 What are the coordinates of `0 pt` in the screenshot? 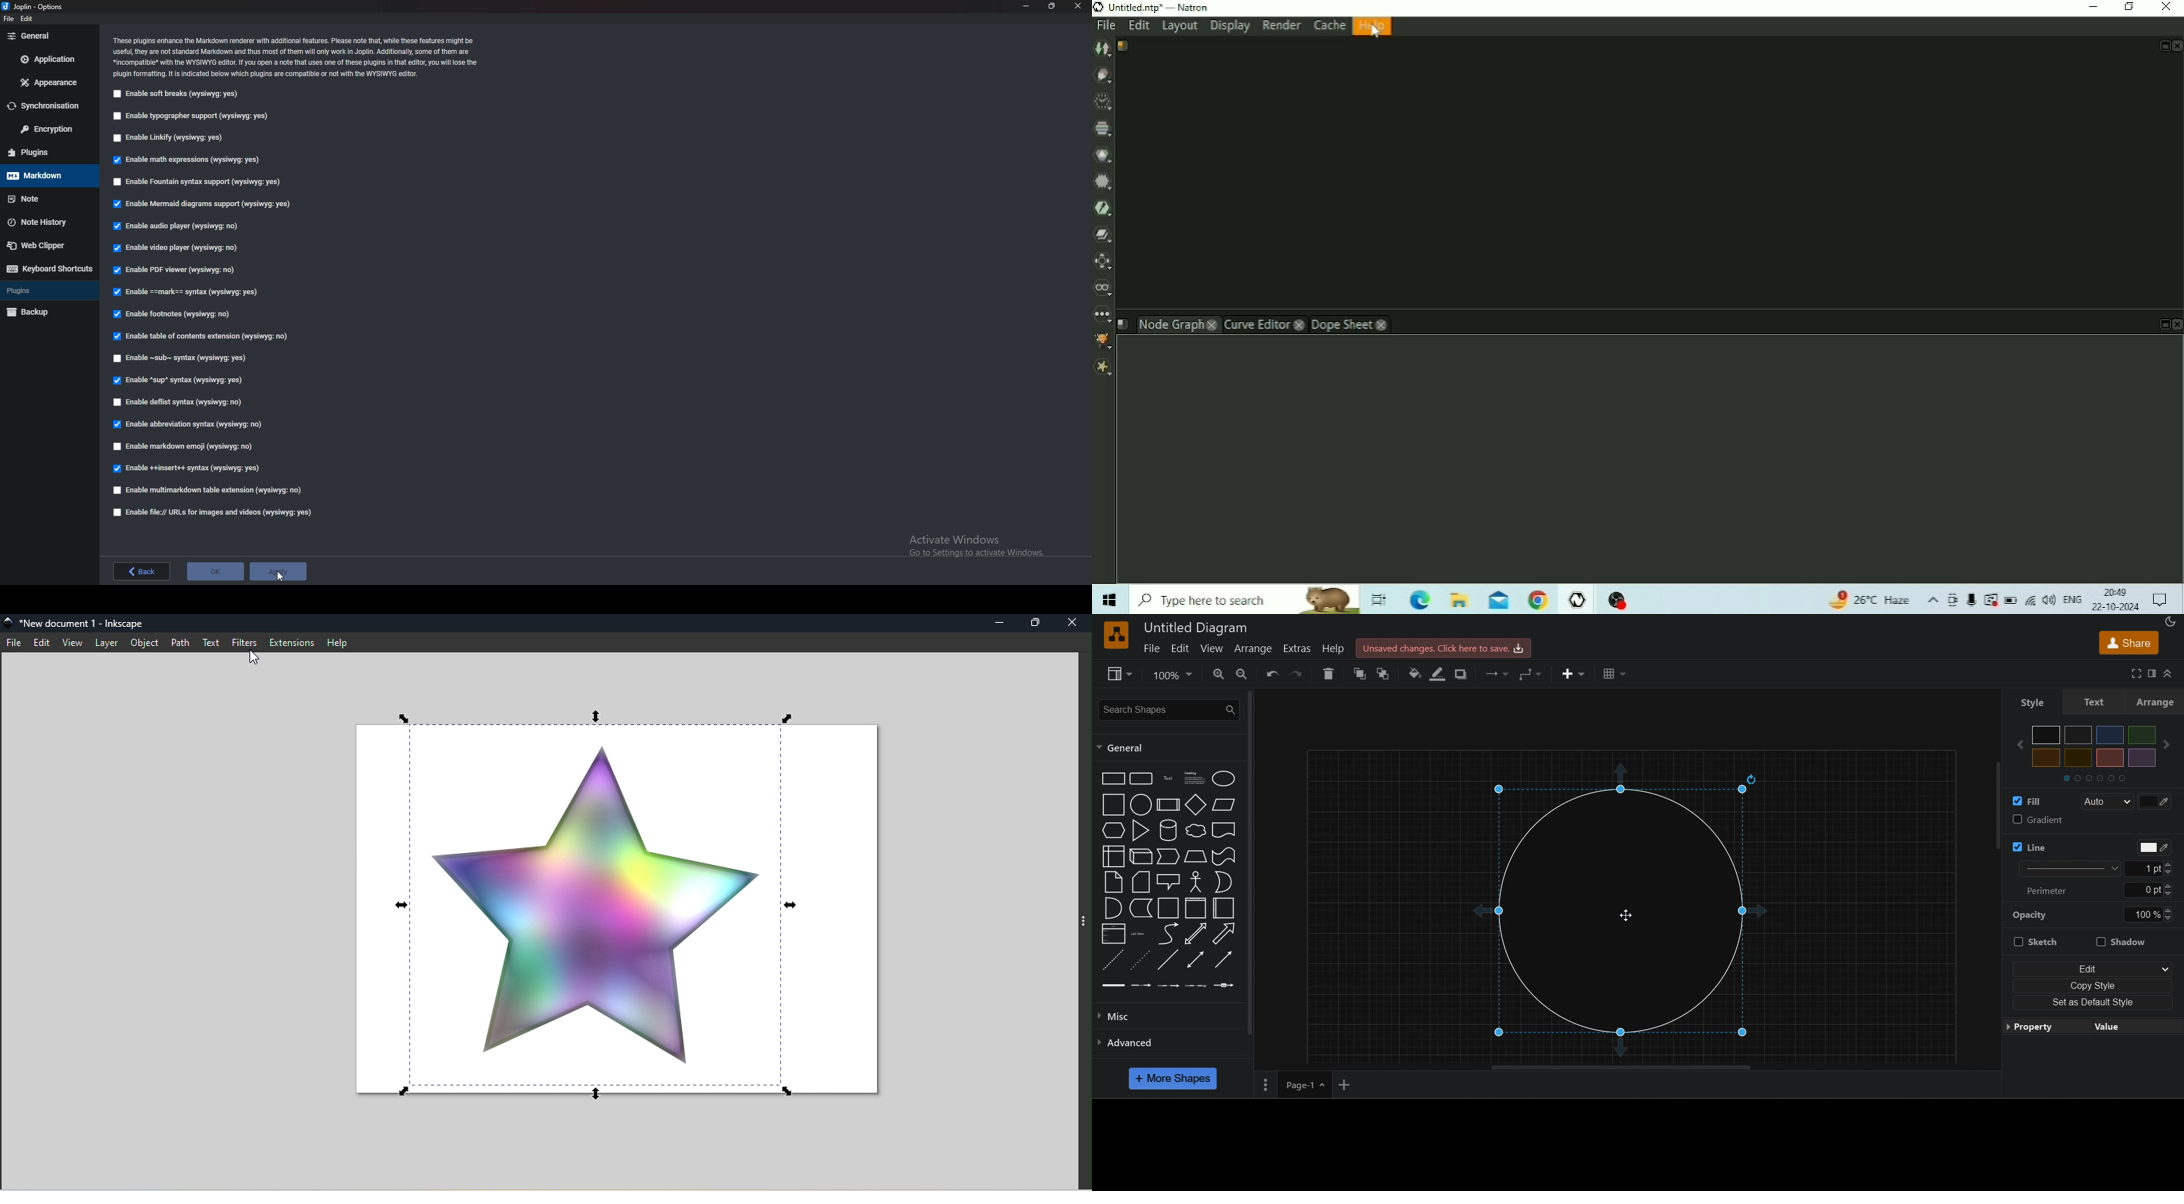 It's located at (2150, 891).